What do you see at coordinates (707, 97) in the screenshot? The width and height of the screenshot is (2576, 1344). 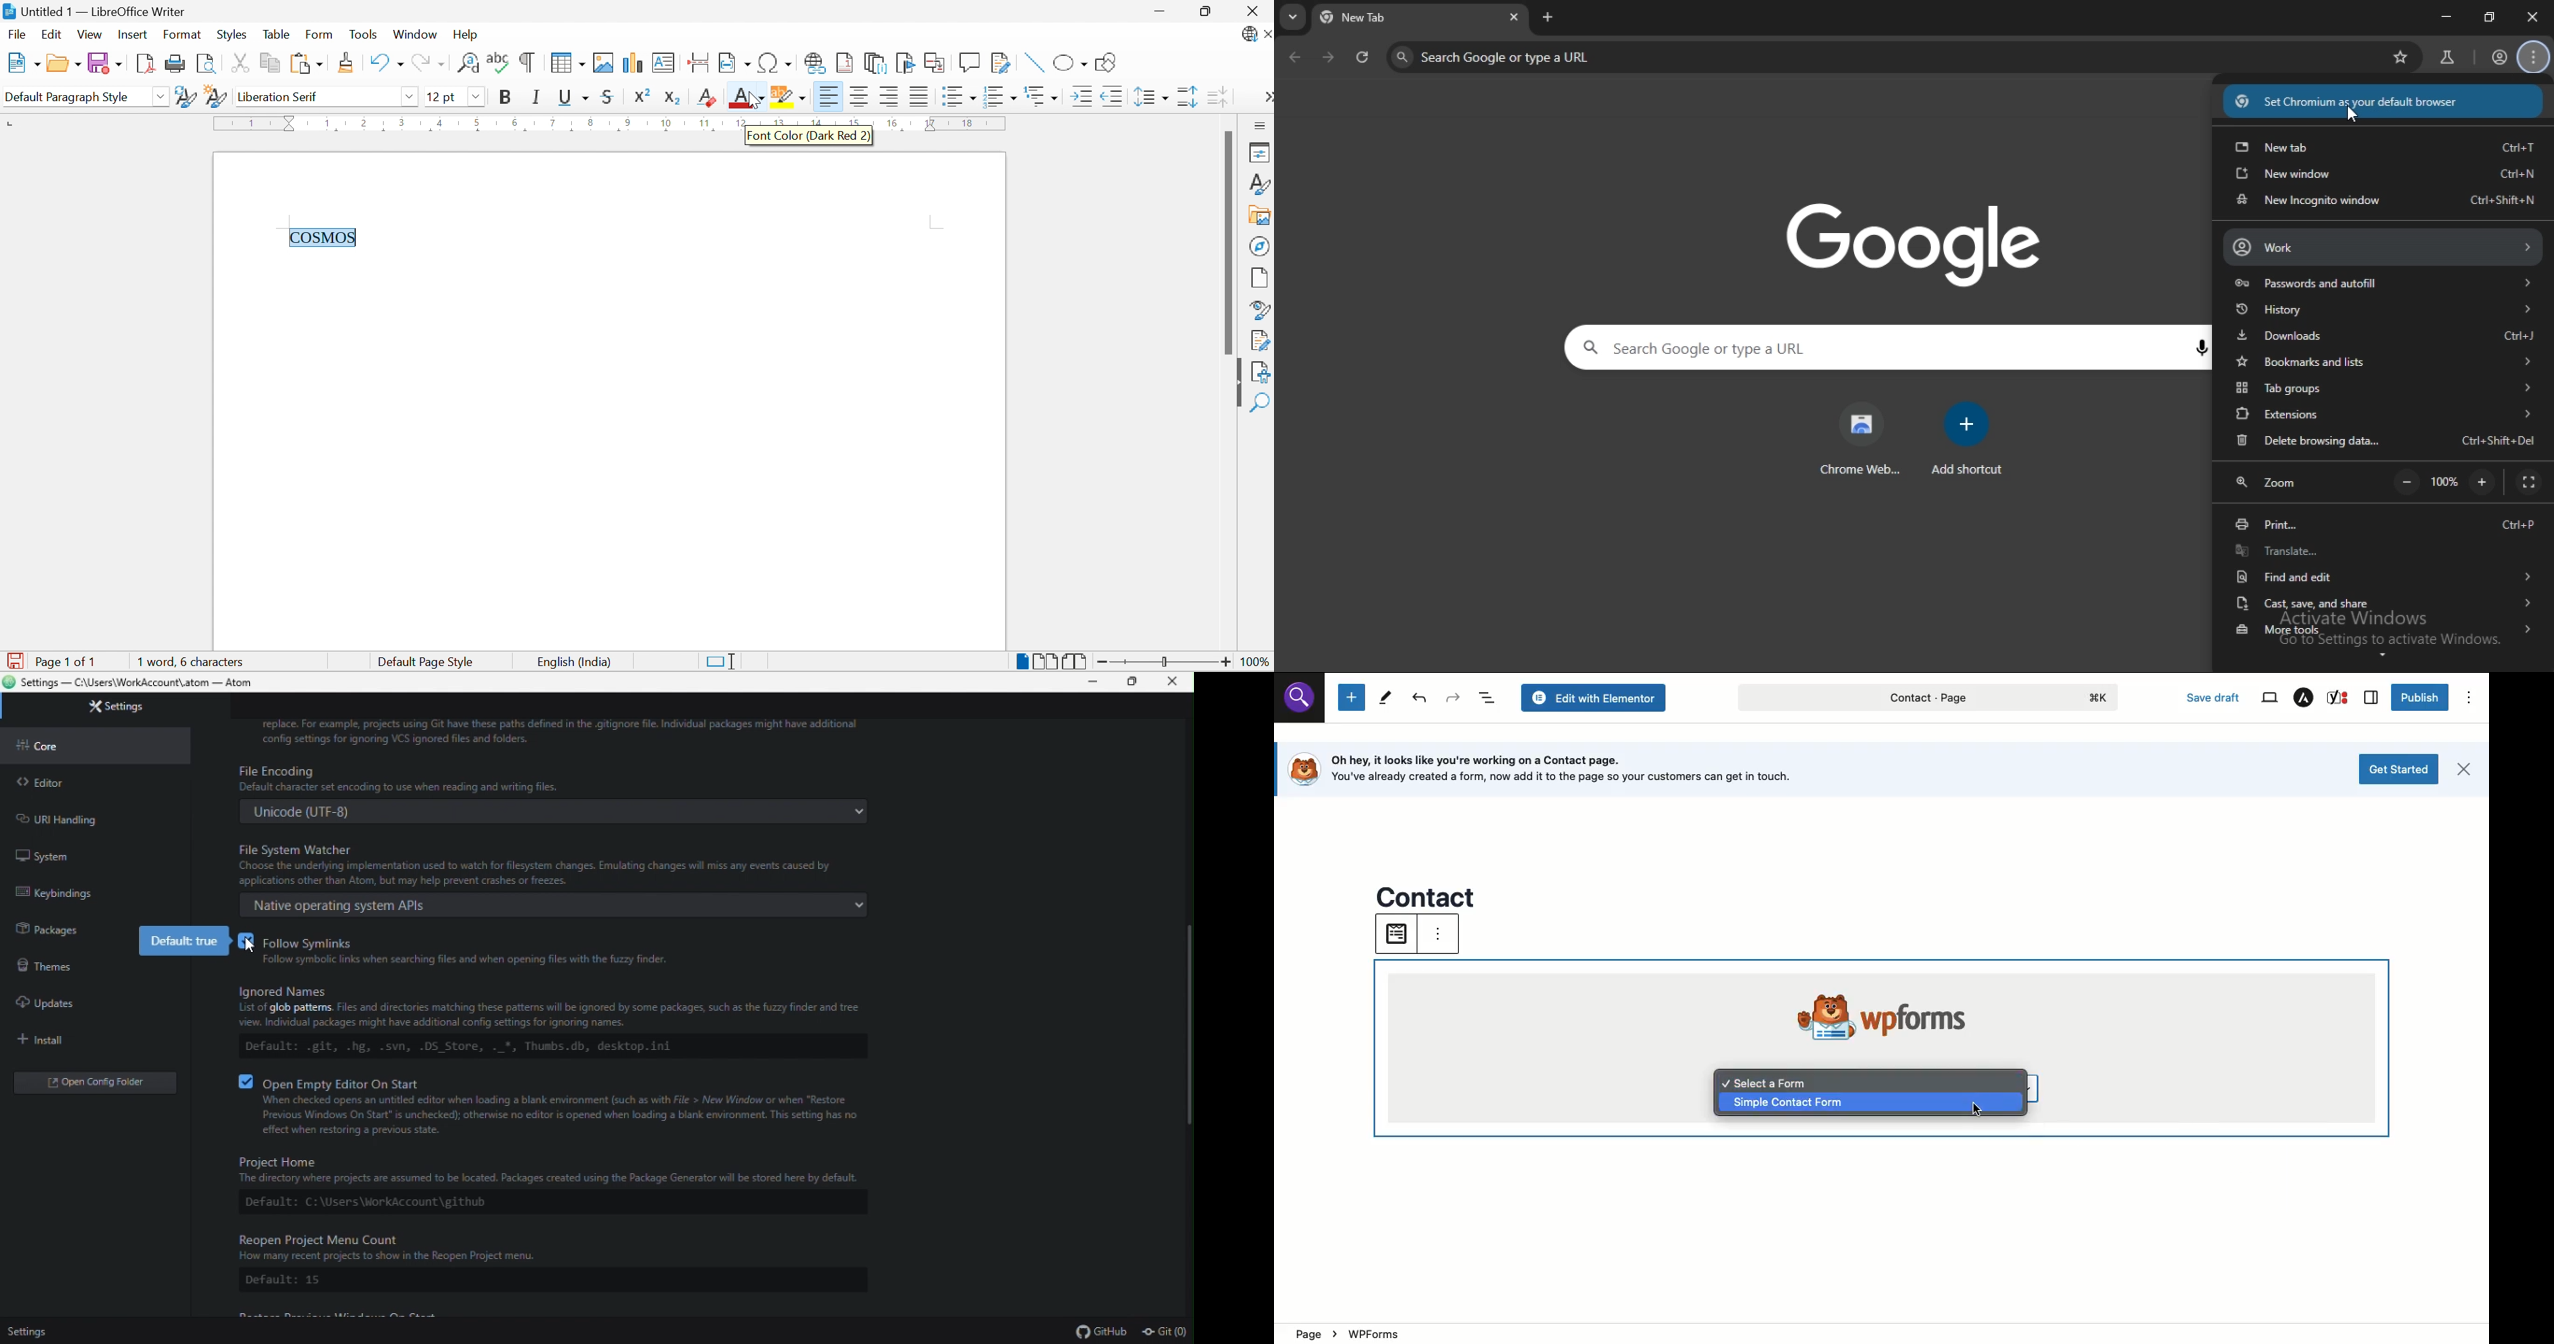 I see `Clear Direct Formatting` at bounding box center [707, 97].